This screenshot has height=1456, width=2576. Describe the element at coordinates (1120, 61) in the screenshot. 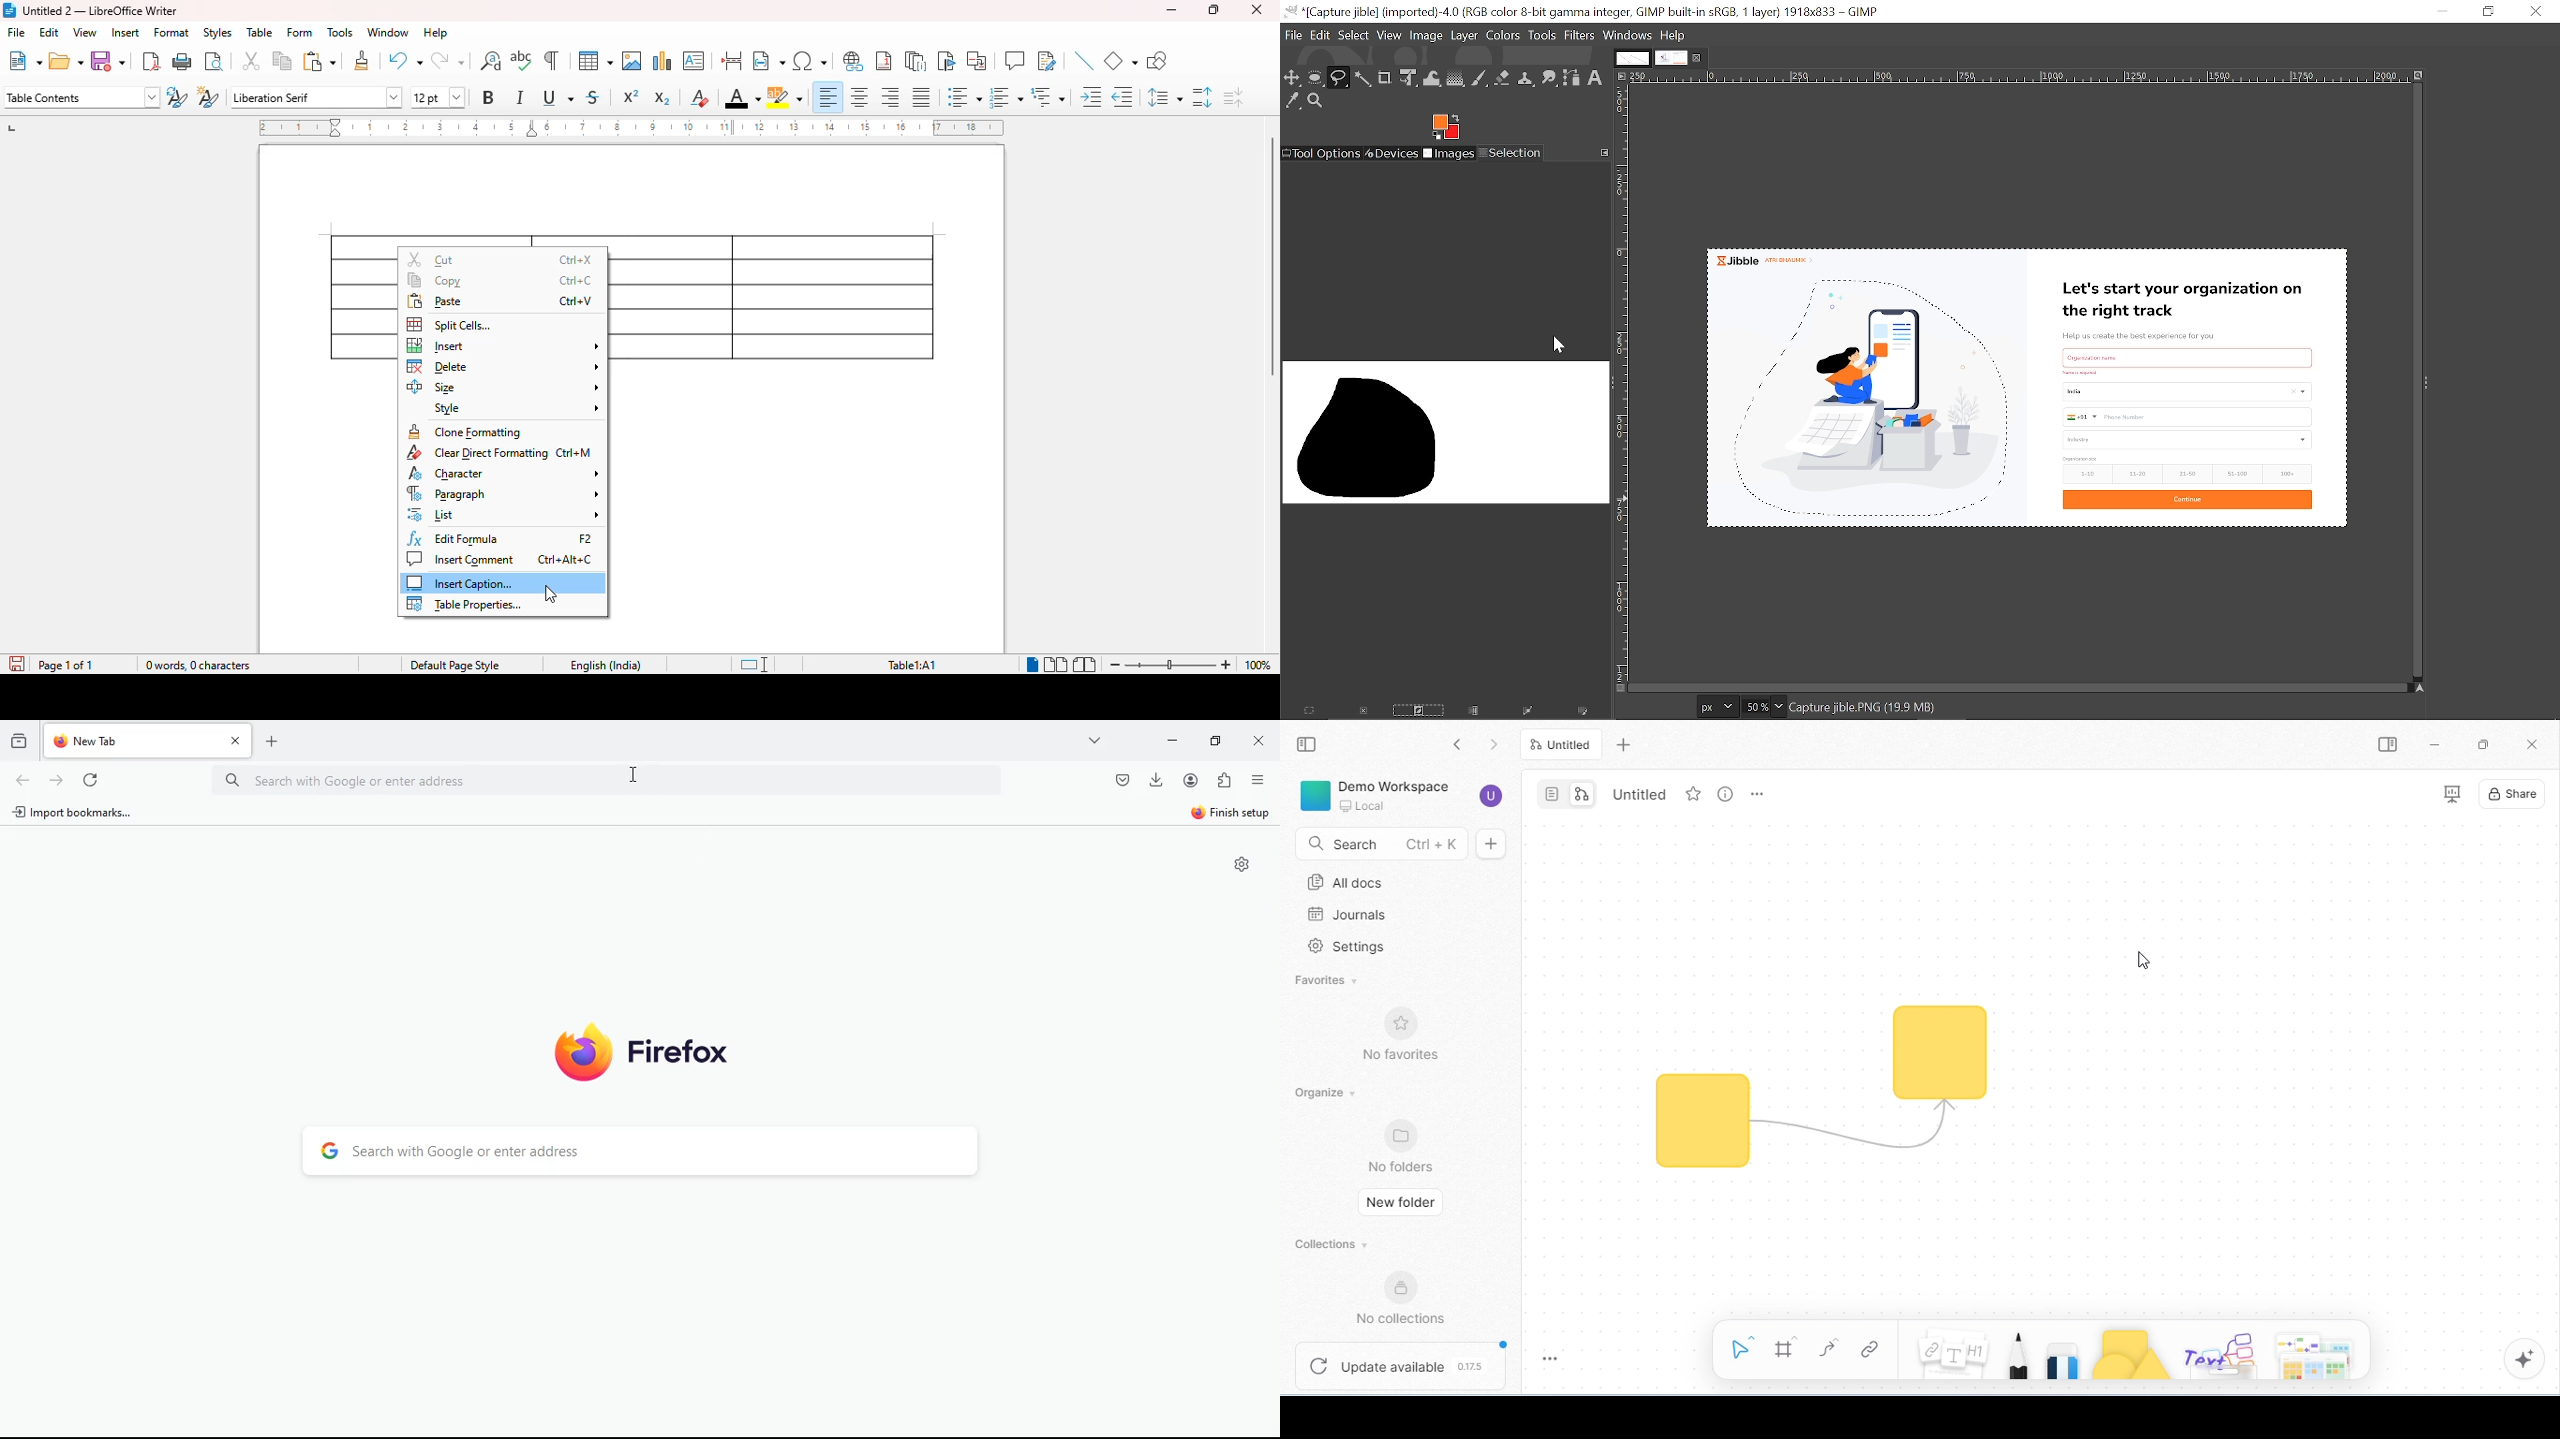

I see `basic shapes` at that location.